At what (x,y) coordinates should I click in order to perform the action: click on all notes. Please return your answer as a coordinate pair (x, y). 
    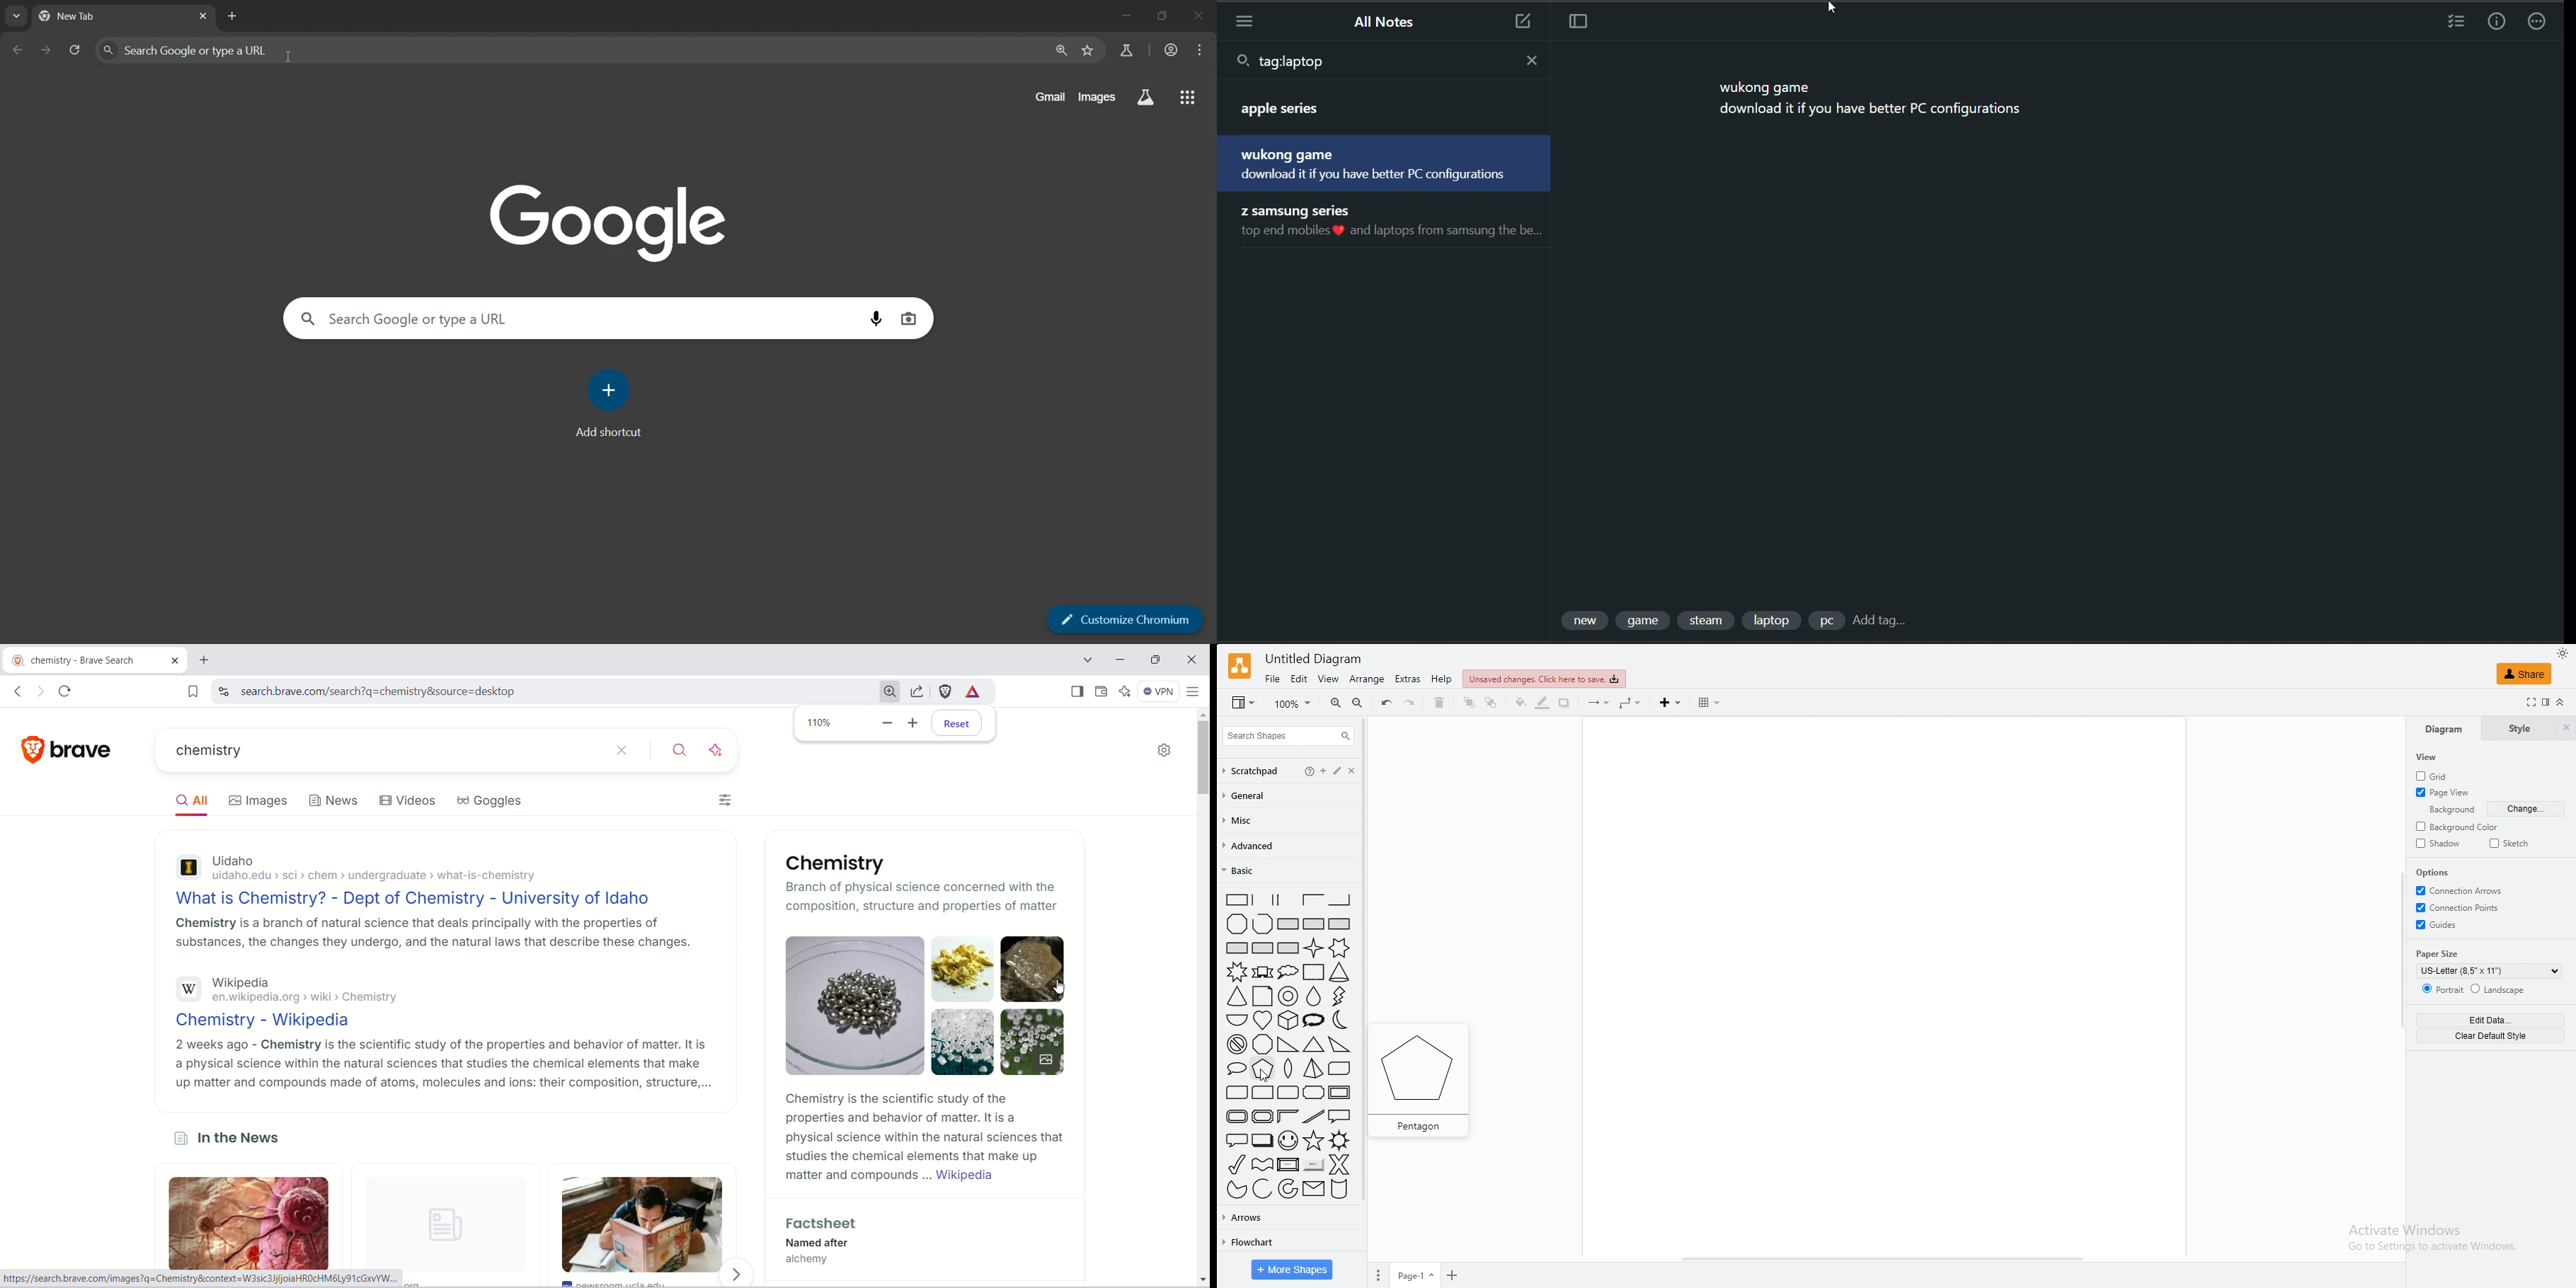
    Looking at the image, I should click on (1387, 24).